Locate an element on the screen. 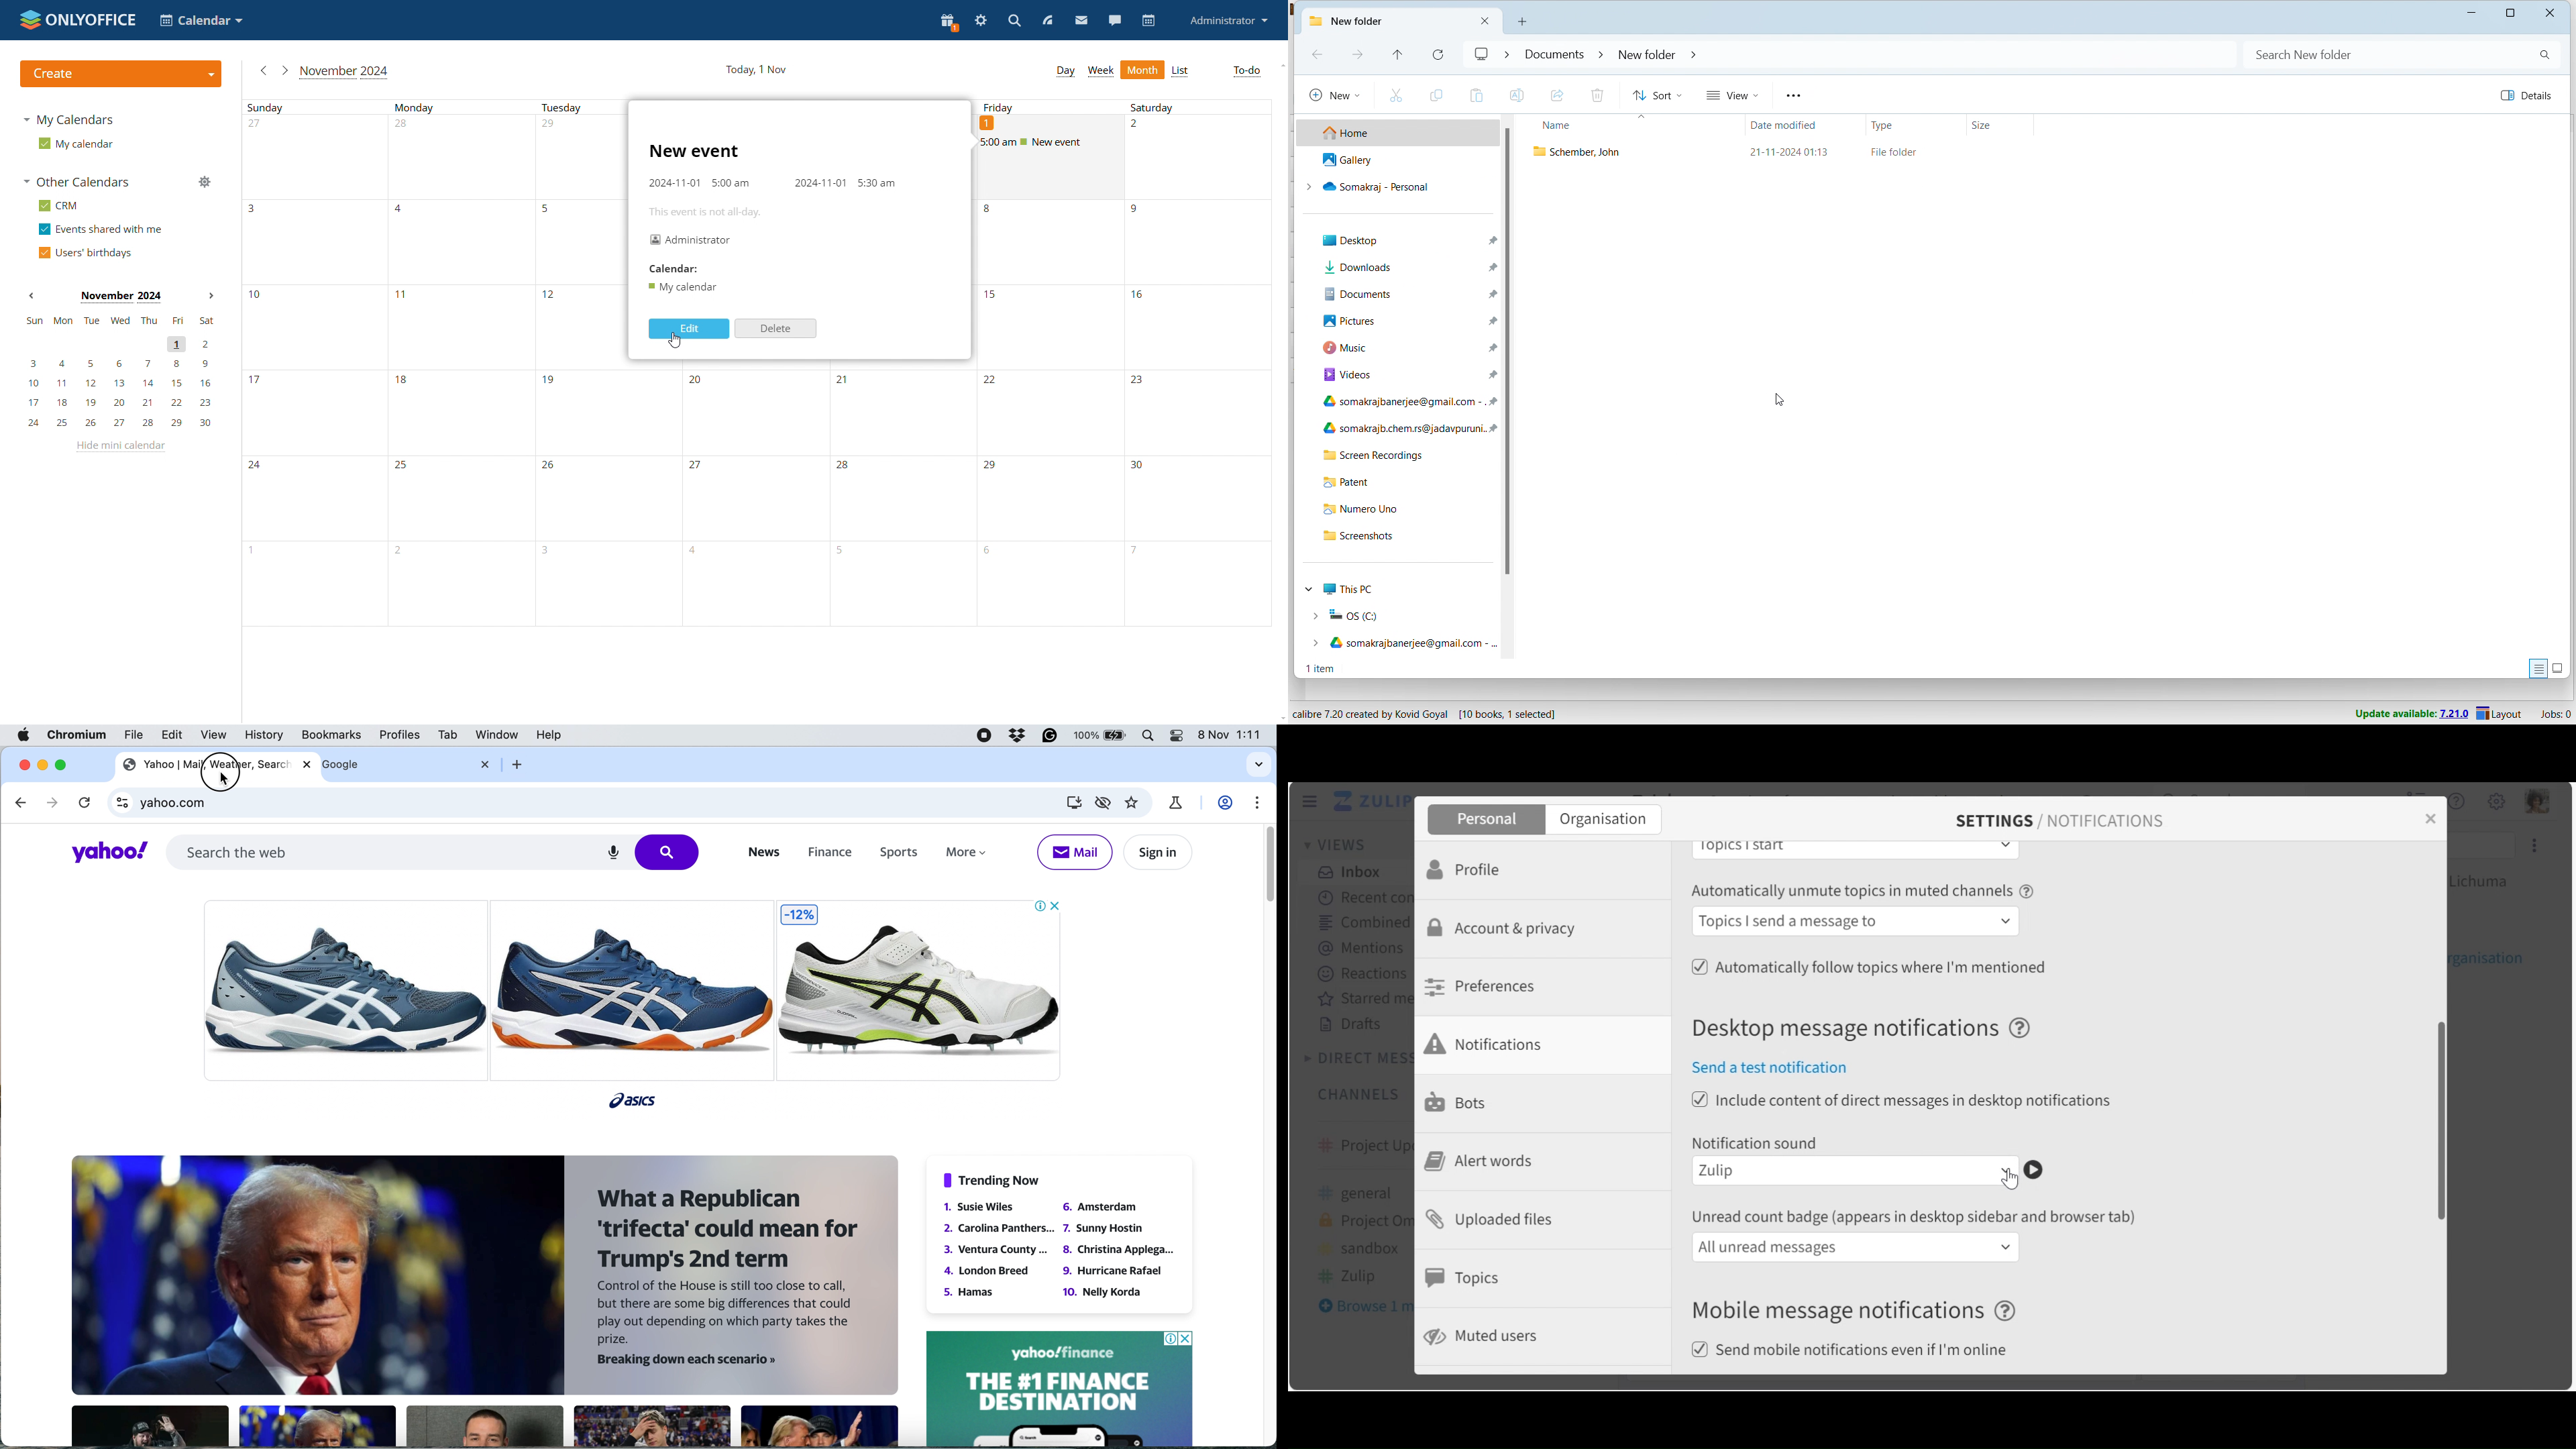  Google drive 2 is located at coordinates (1409, 426).